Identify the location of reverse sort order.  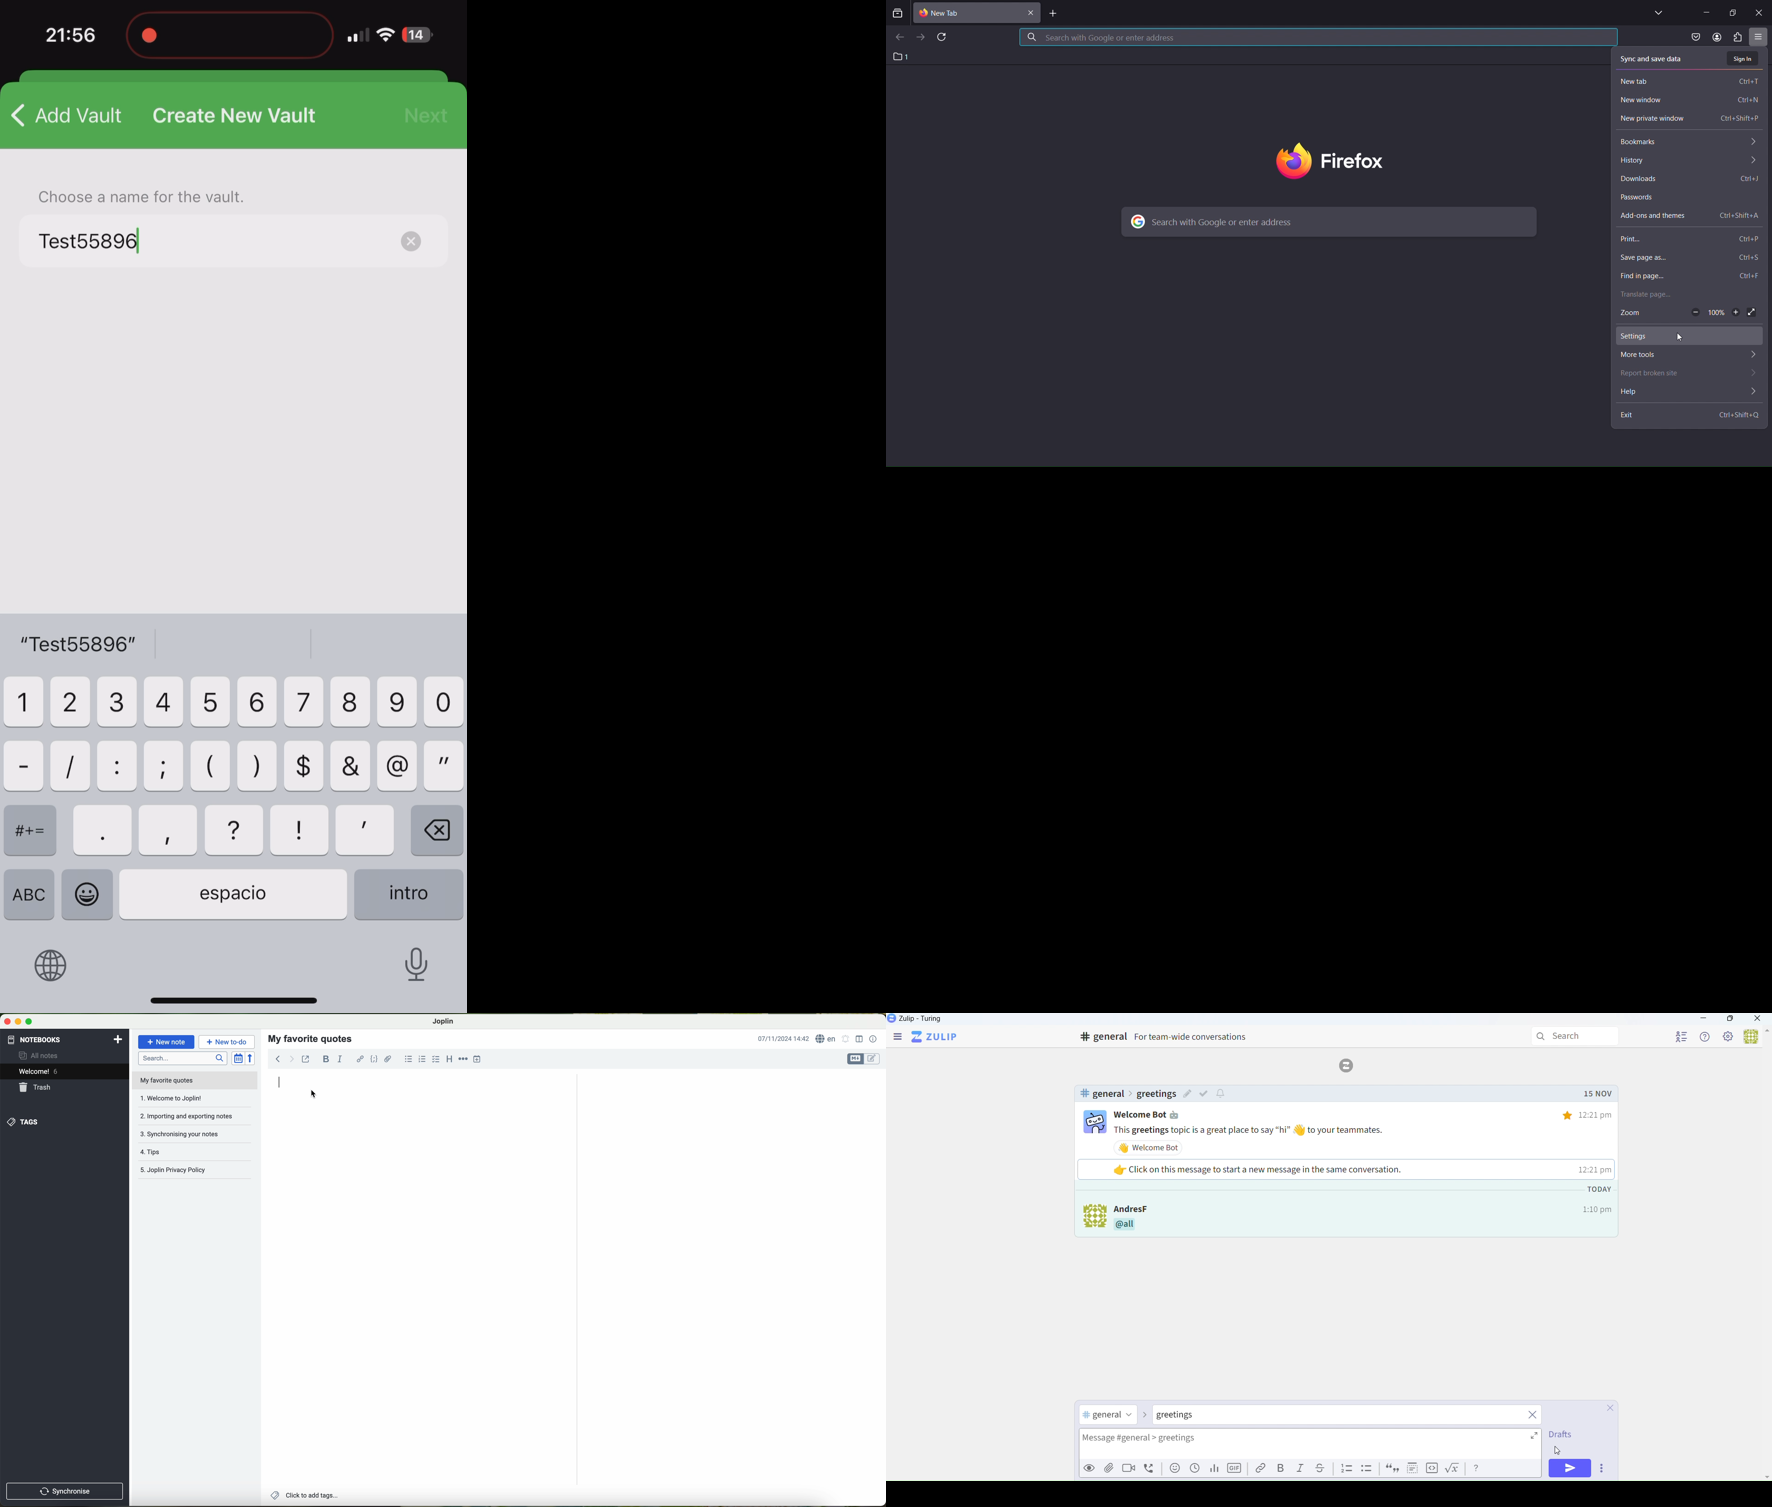
(251, 1058).